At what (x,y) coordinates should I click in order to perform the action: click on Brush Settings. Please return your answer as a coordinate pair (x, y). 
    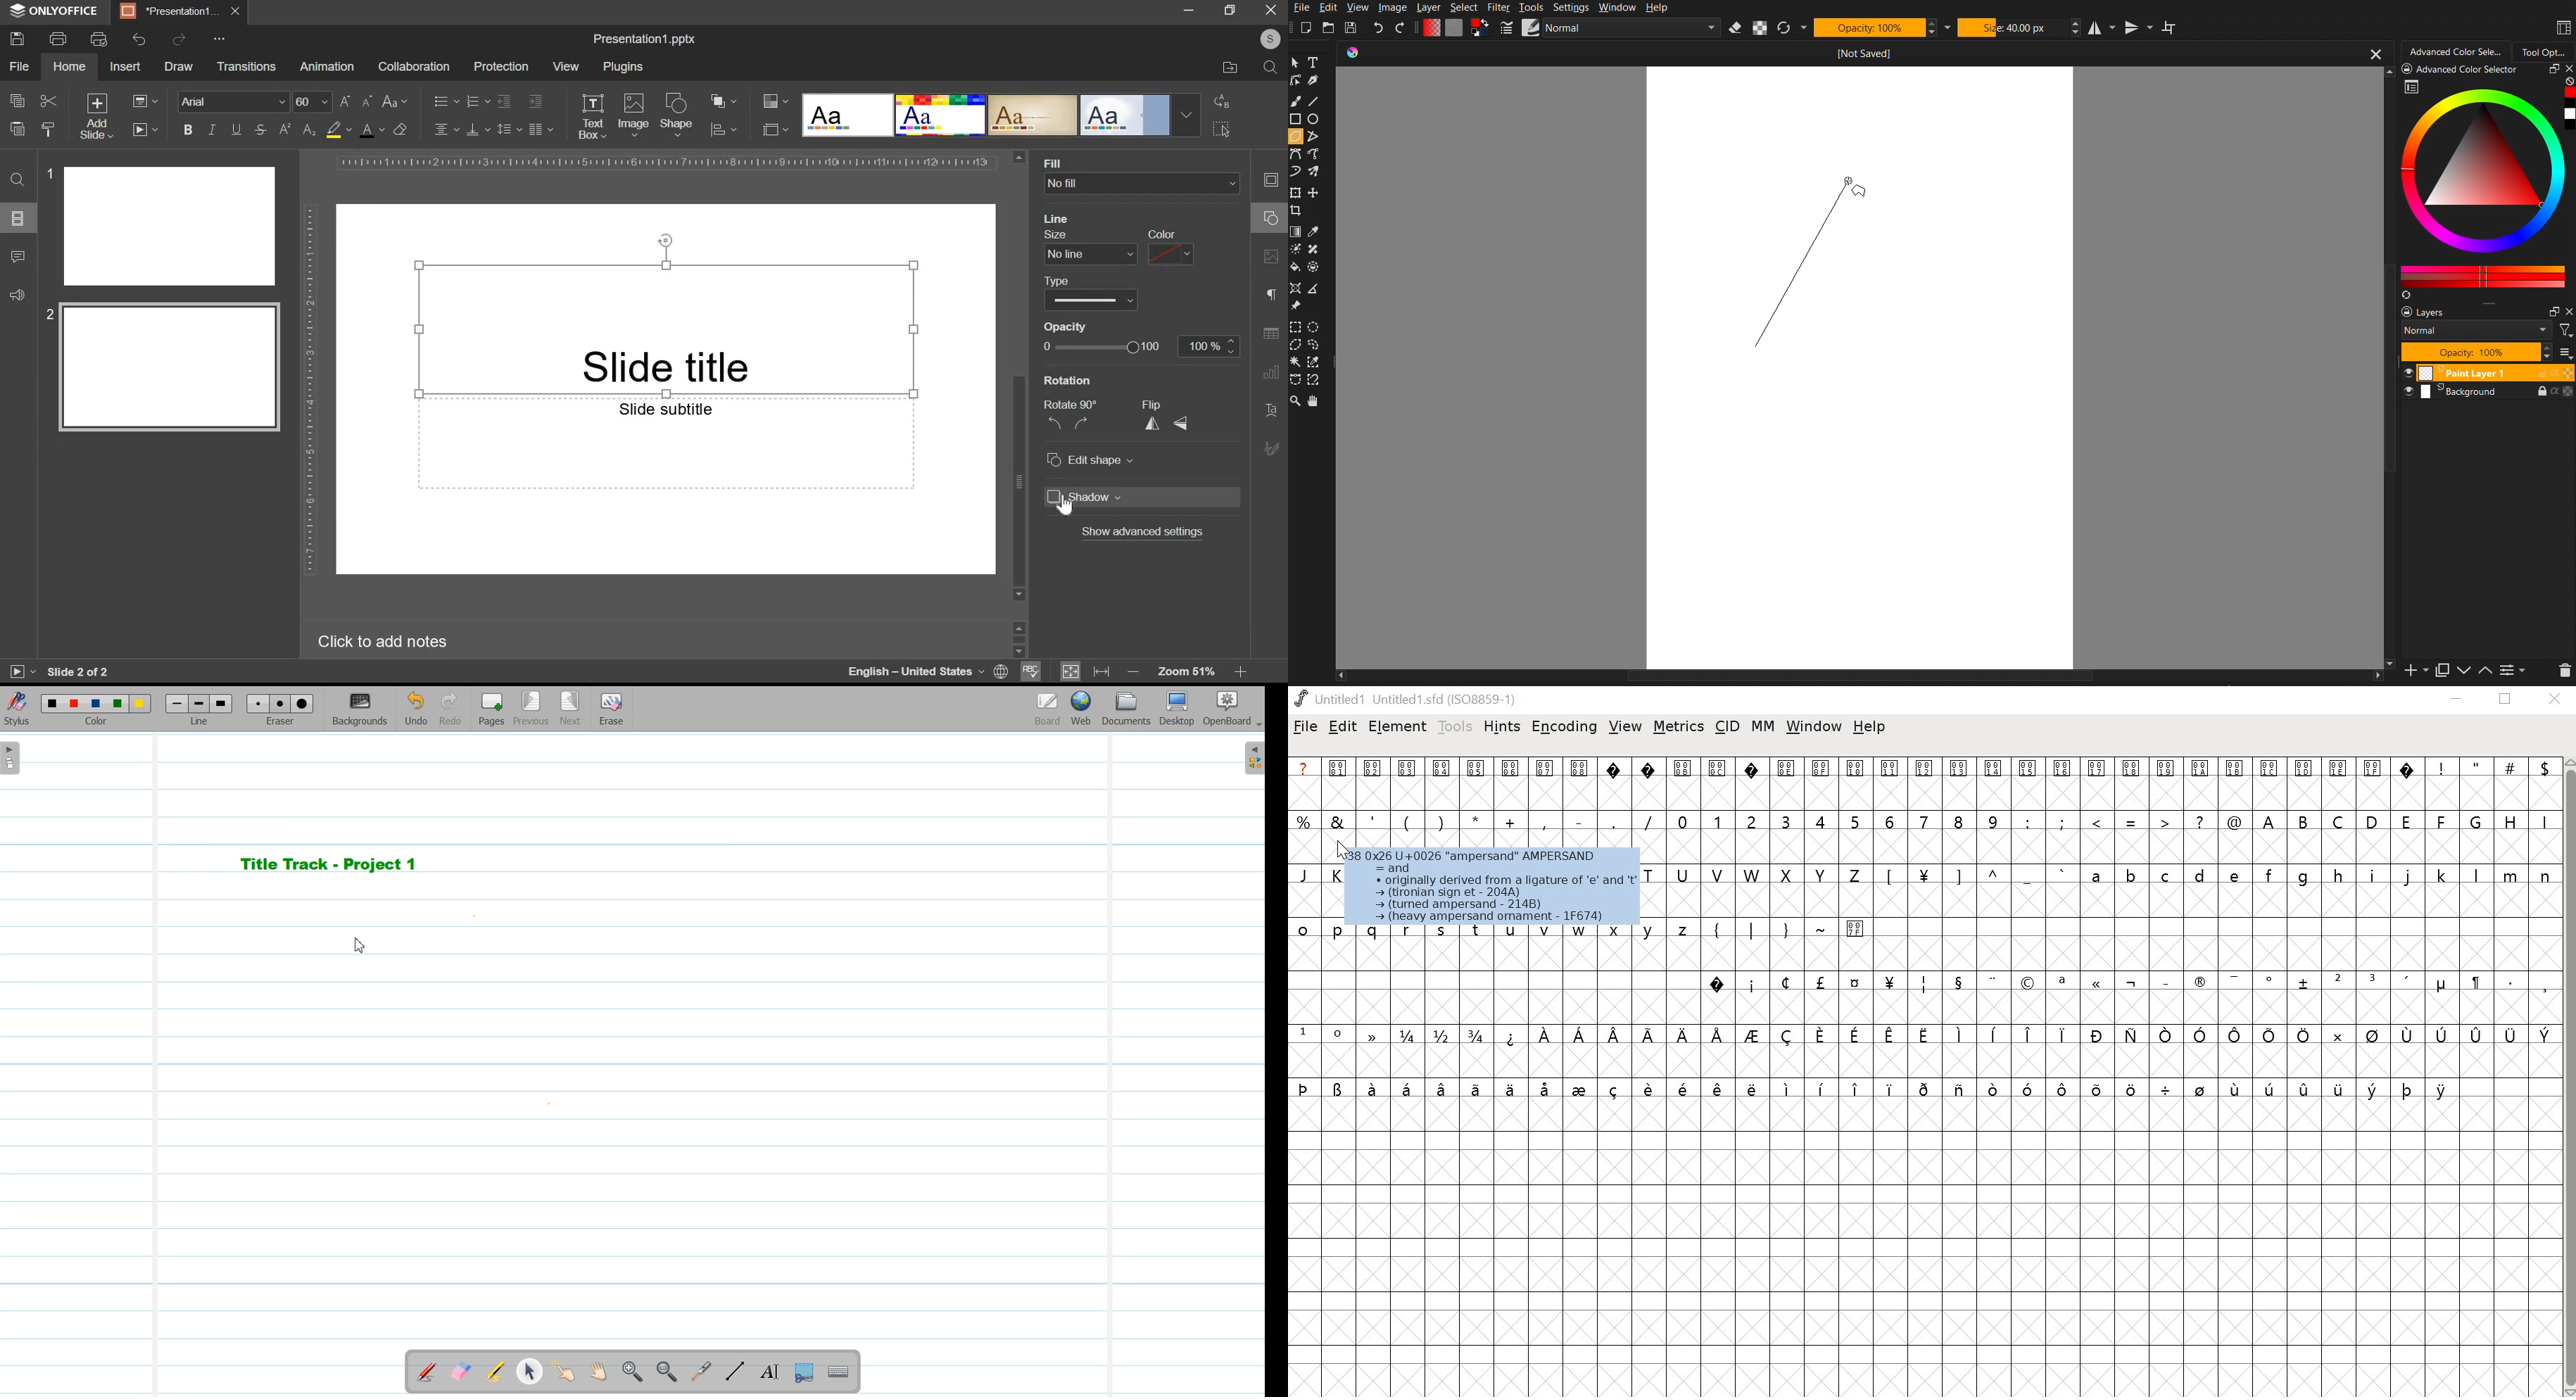
    Looking at the image, I should click on (1612, 29).